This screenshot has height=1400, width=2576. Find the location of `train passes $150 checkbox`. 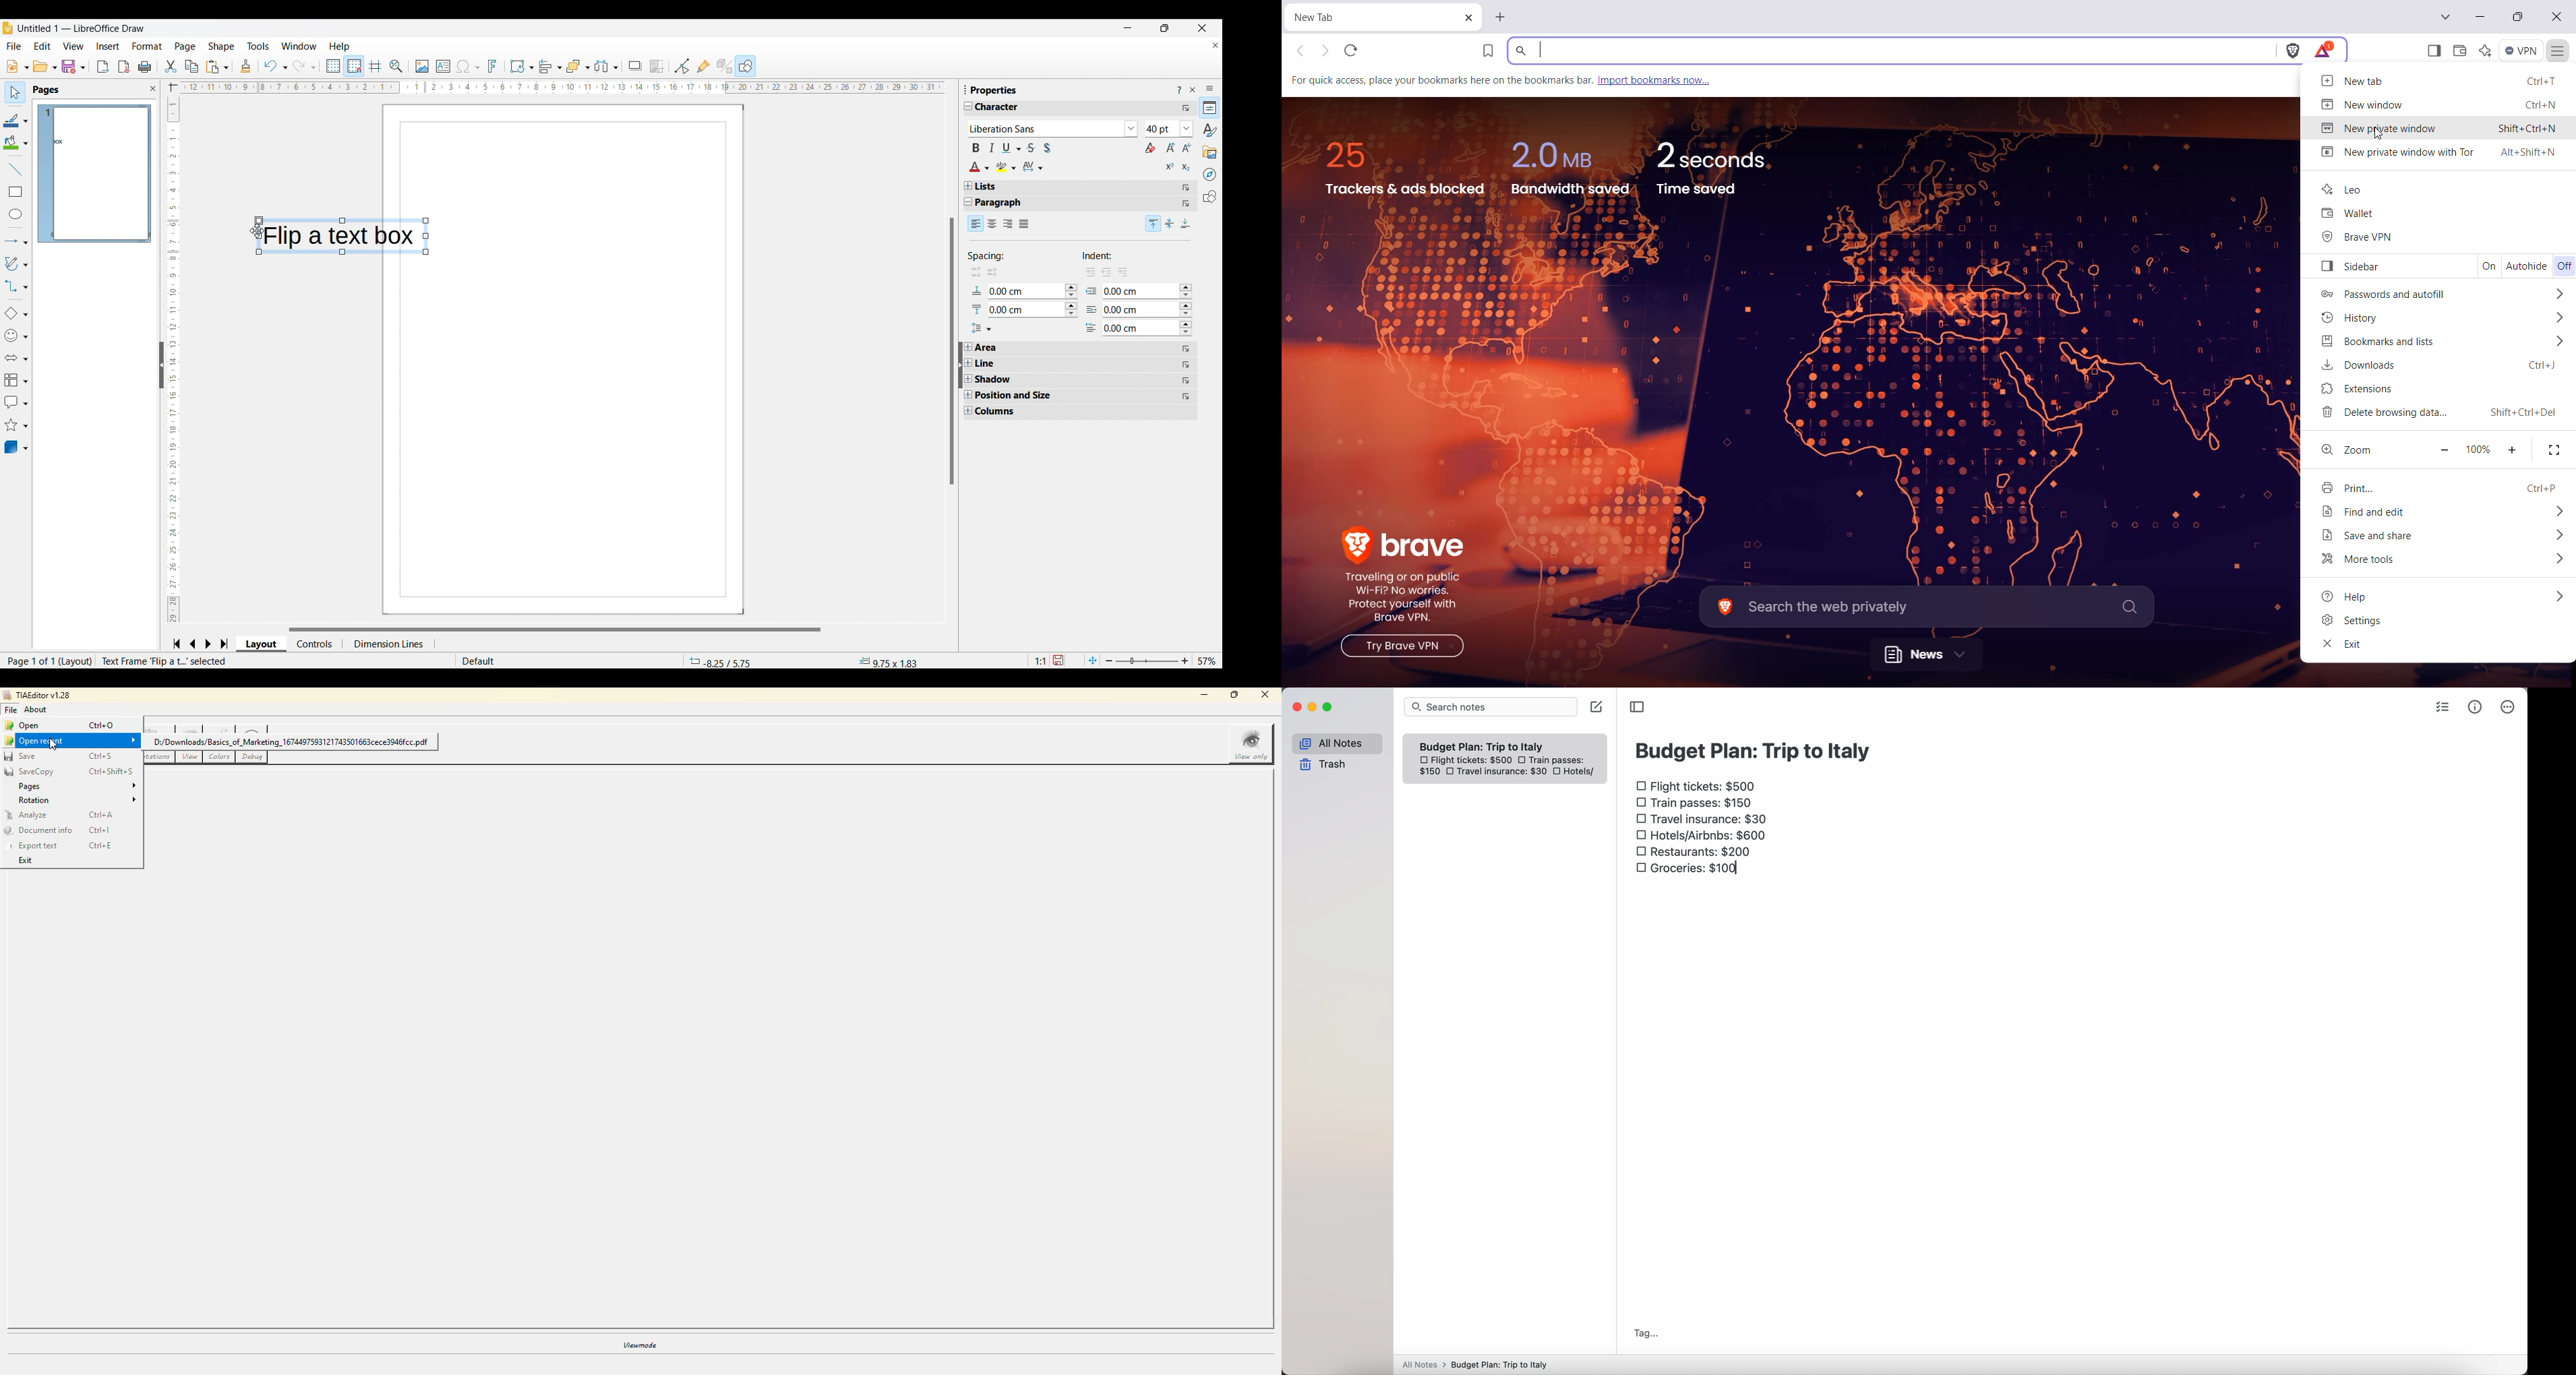

train passes $150 checkbox is located at coordinates (1695, 805).